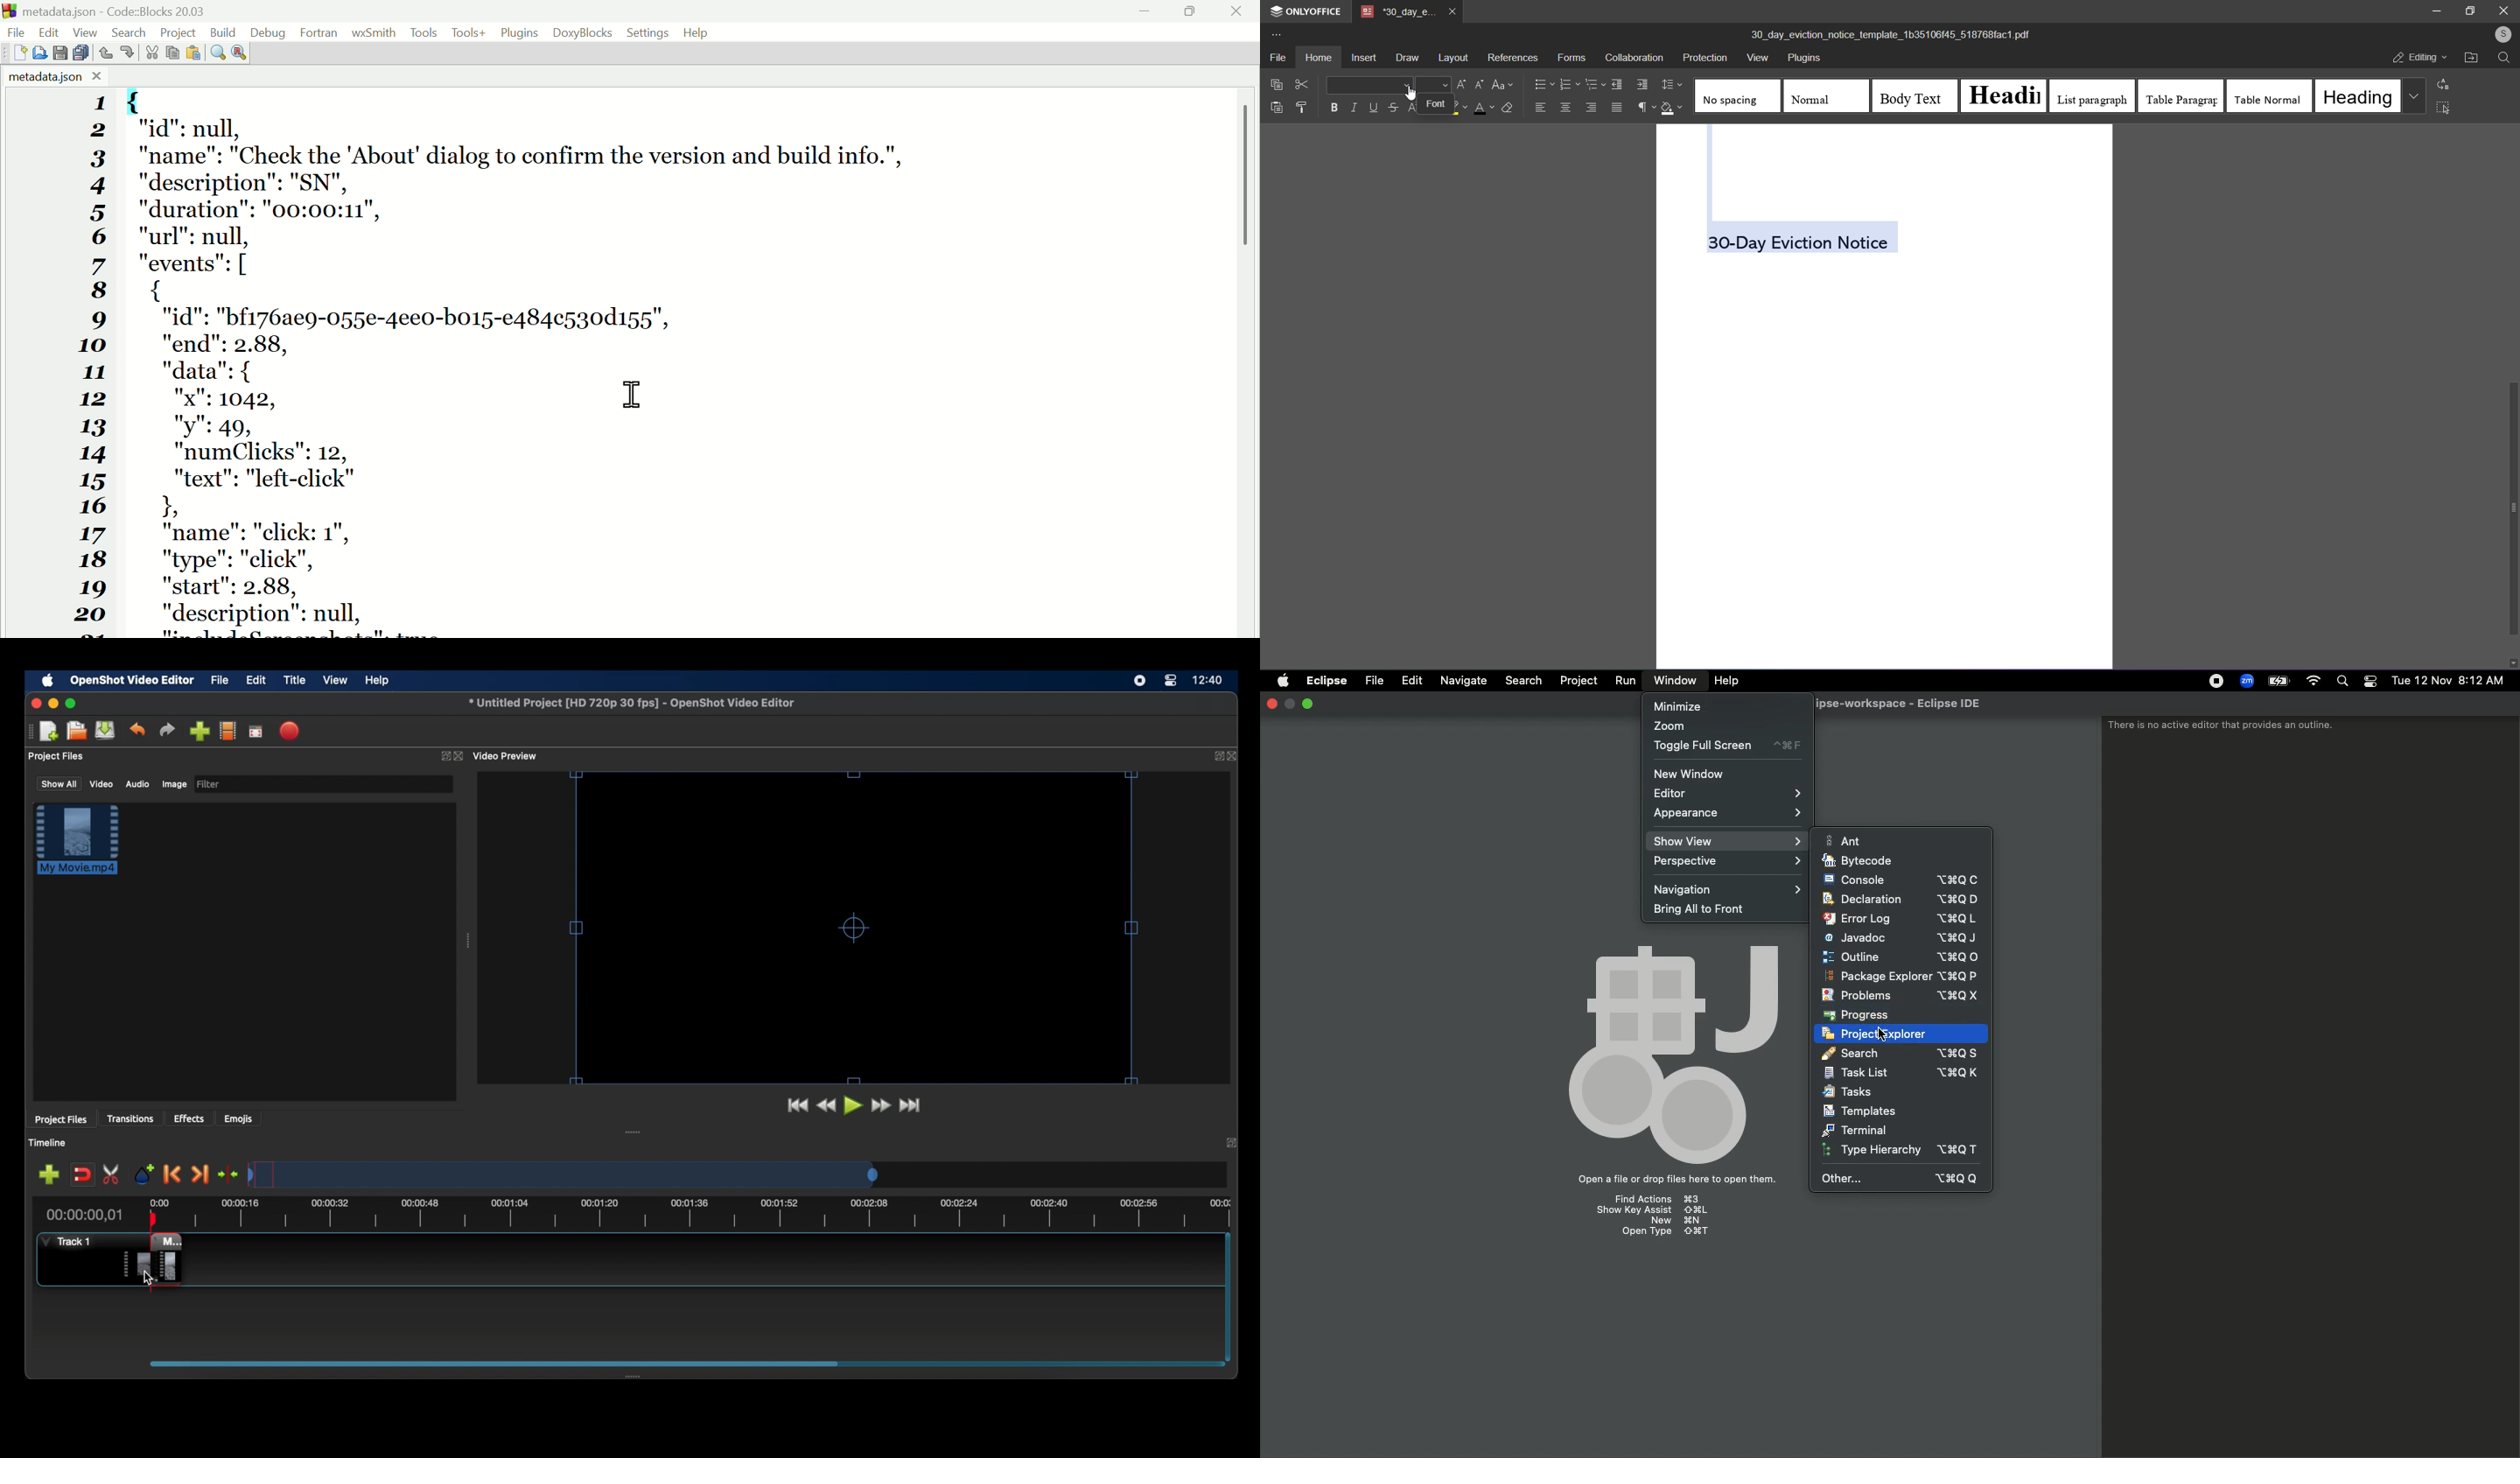 The image size is (2520, 1484). Describe the element at coordinates (1318, 56) in the screenshot. I see `home` at that location.